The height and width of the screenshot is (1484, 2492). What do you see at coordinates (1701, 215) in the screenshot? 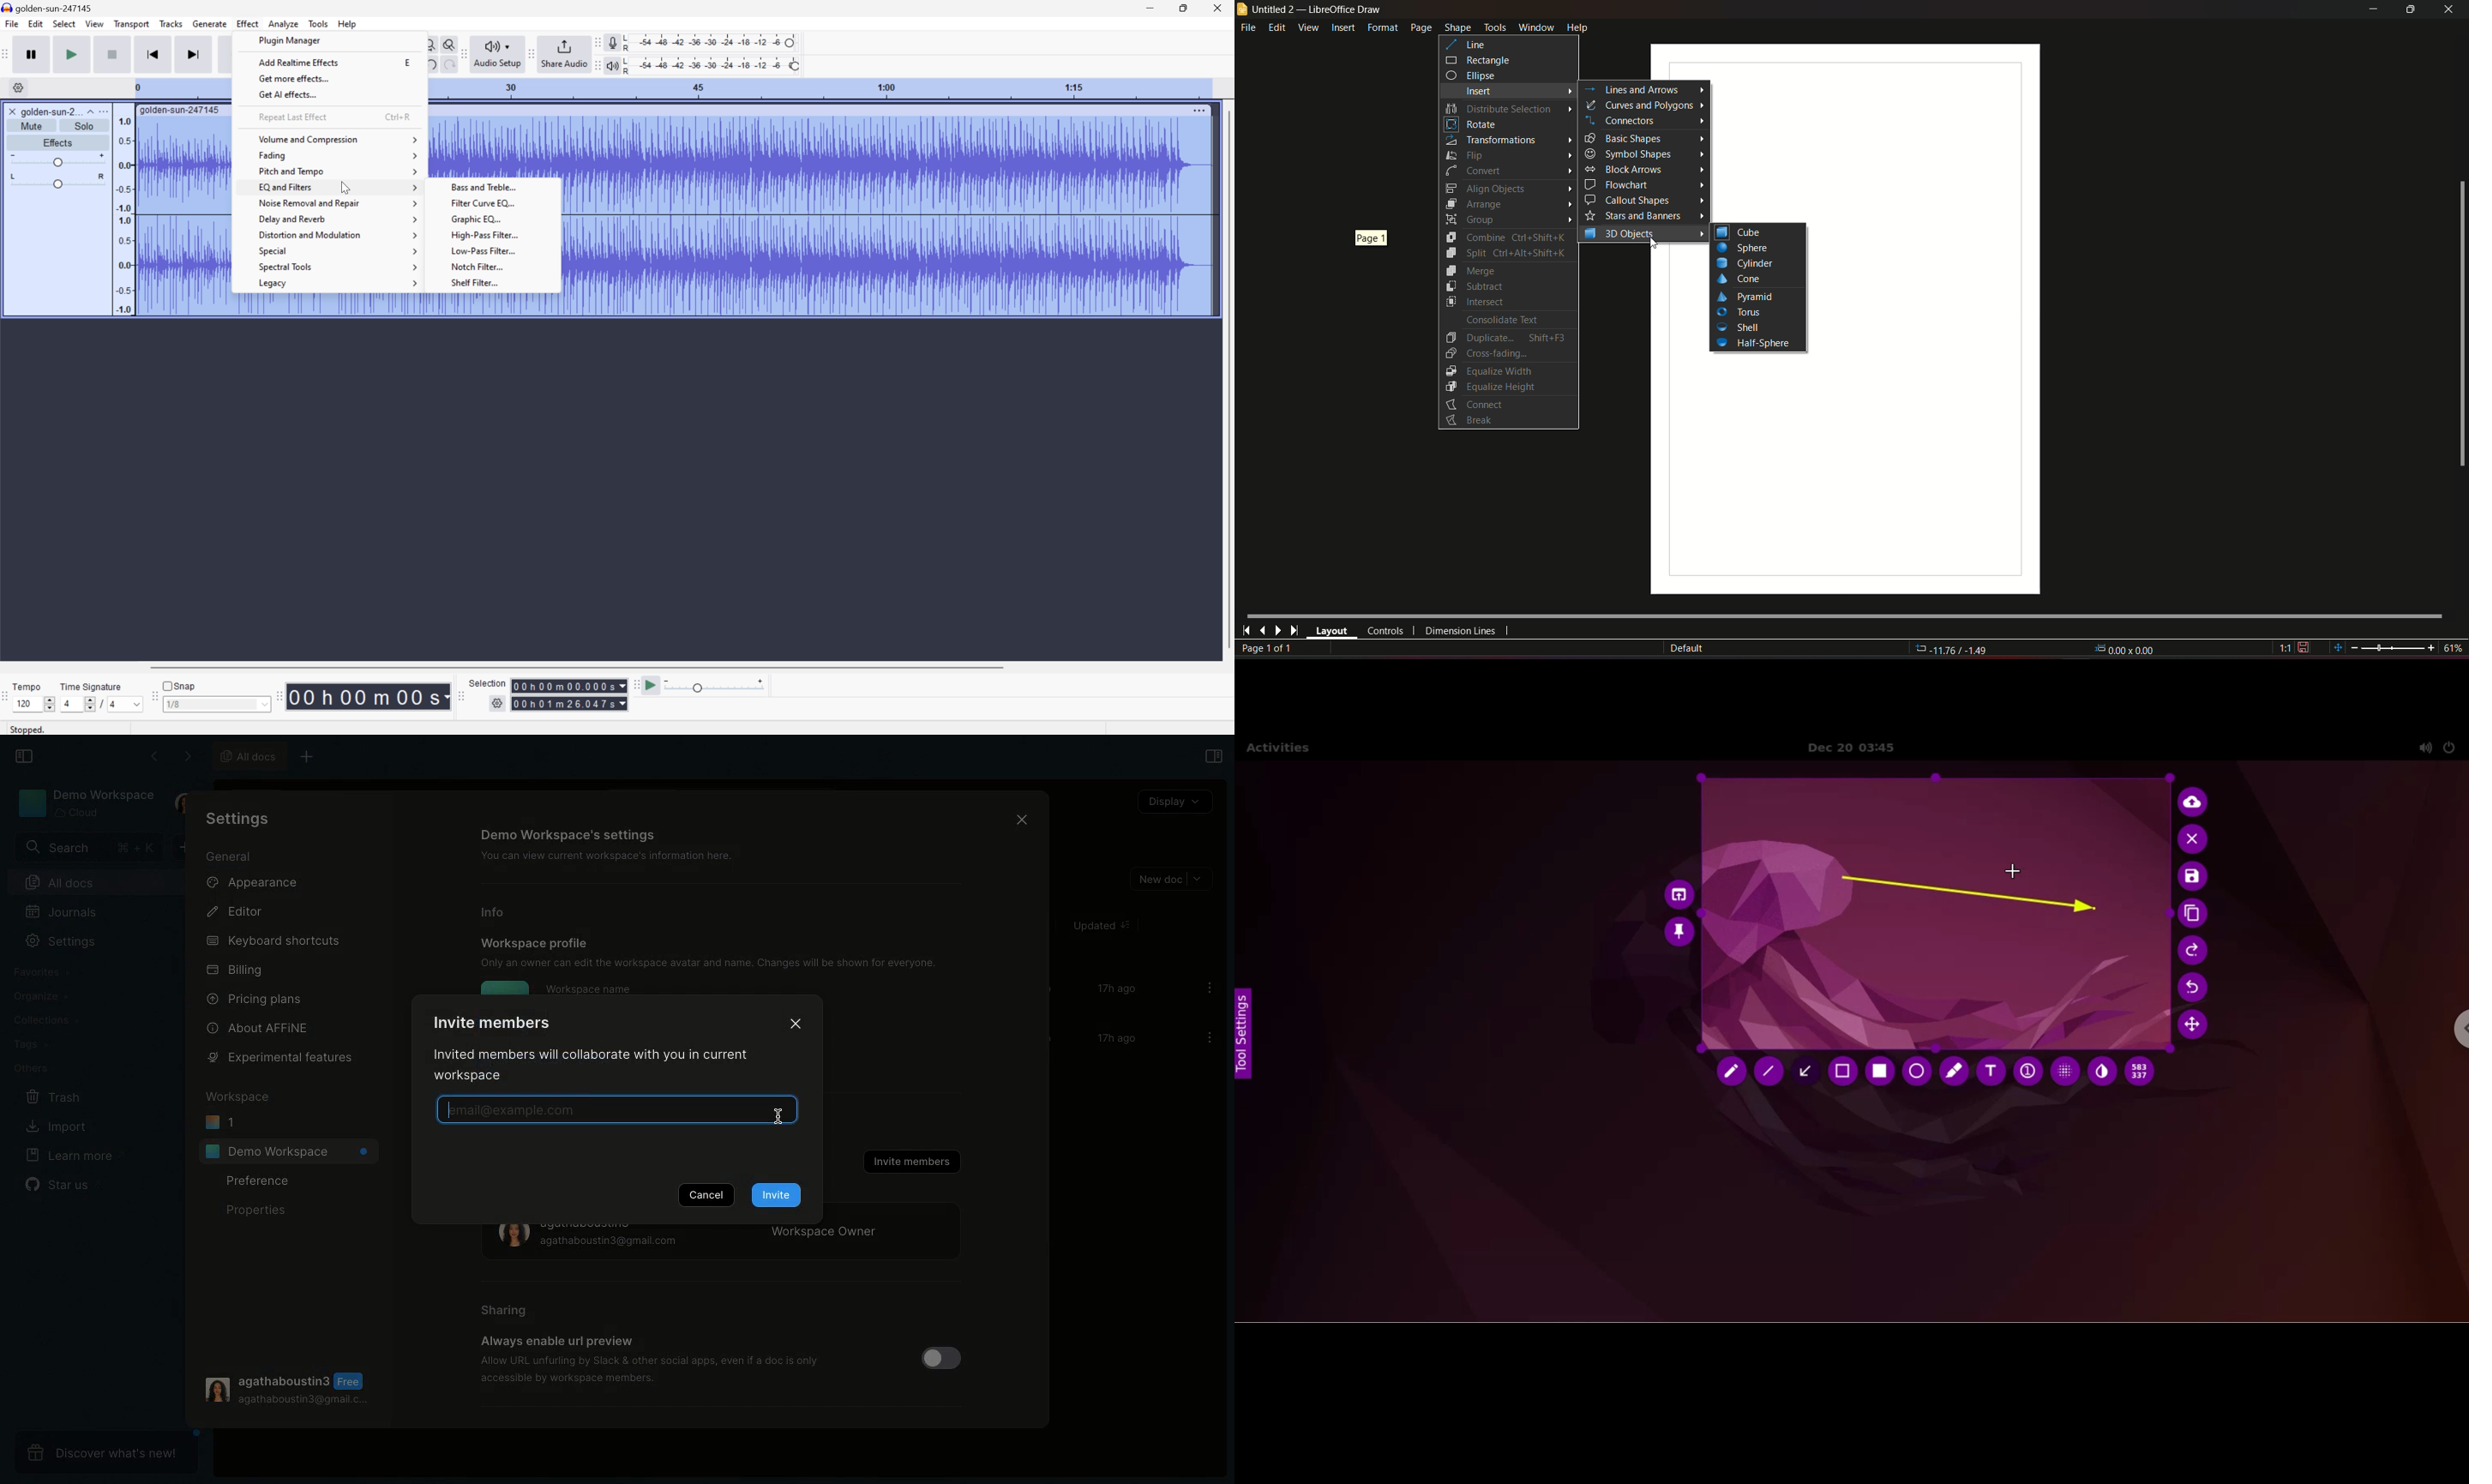
I see `Arrow` at bounding box center [1701, 215].